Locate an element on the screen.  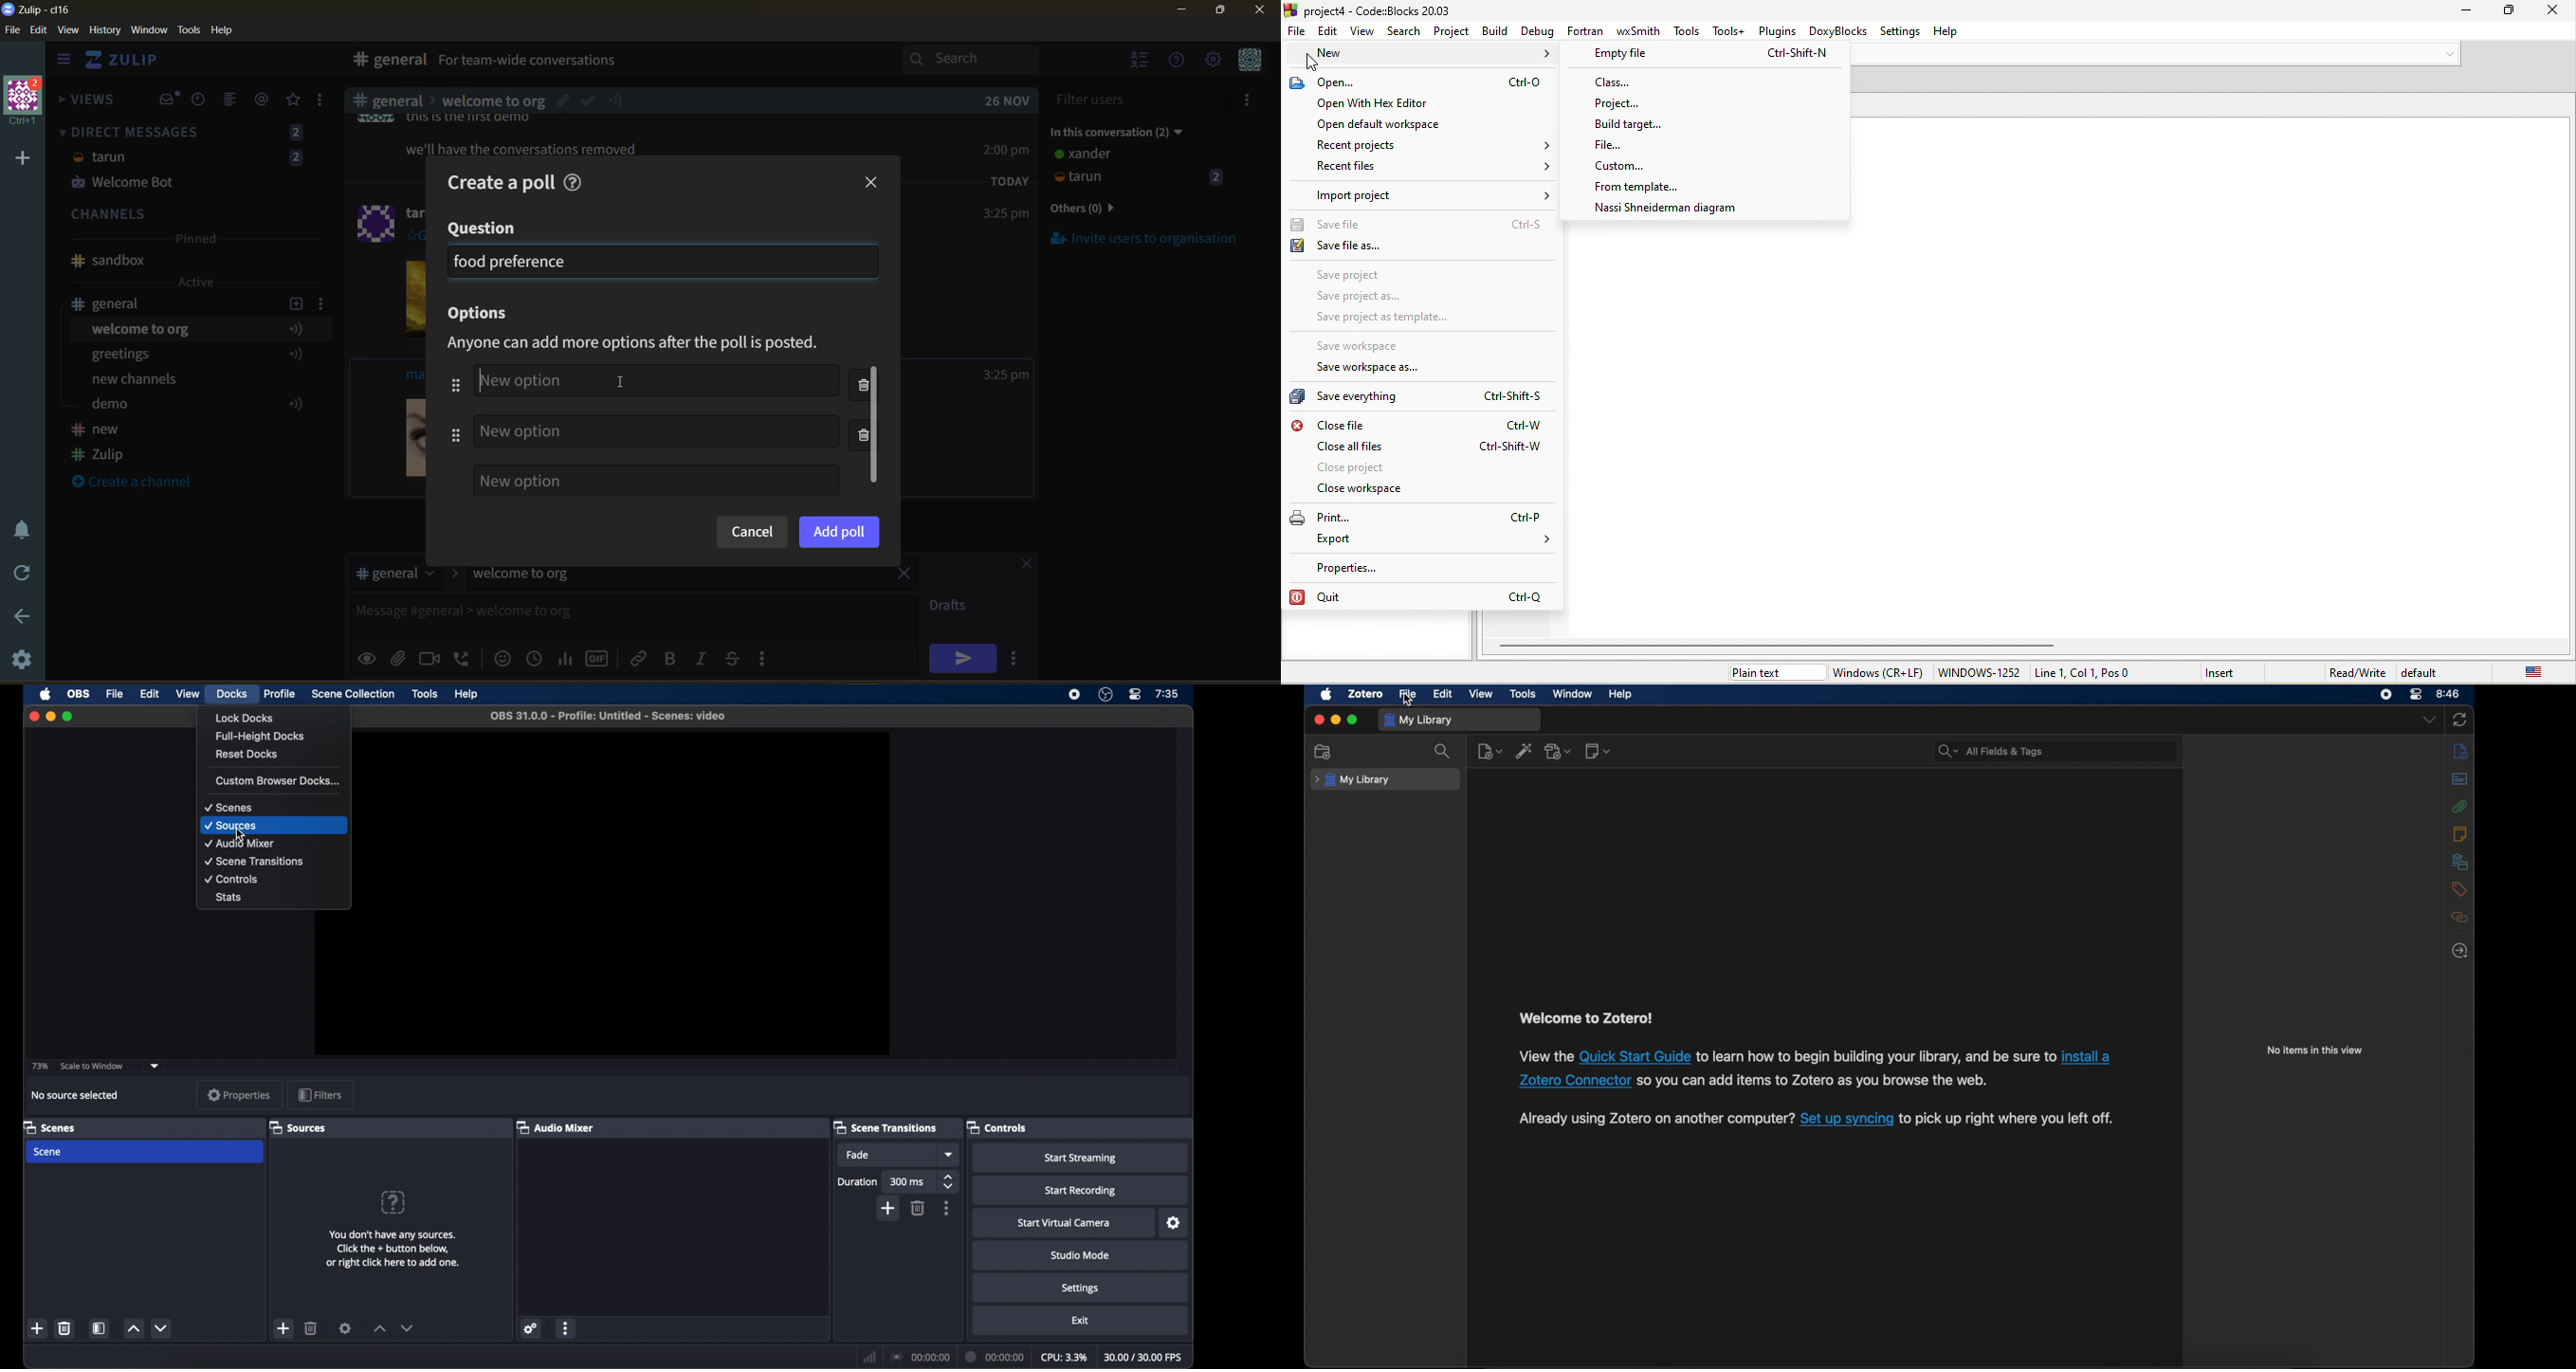
united state is located at coordinates (2520, 671).